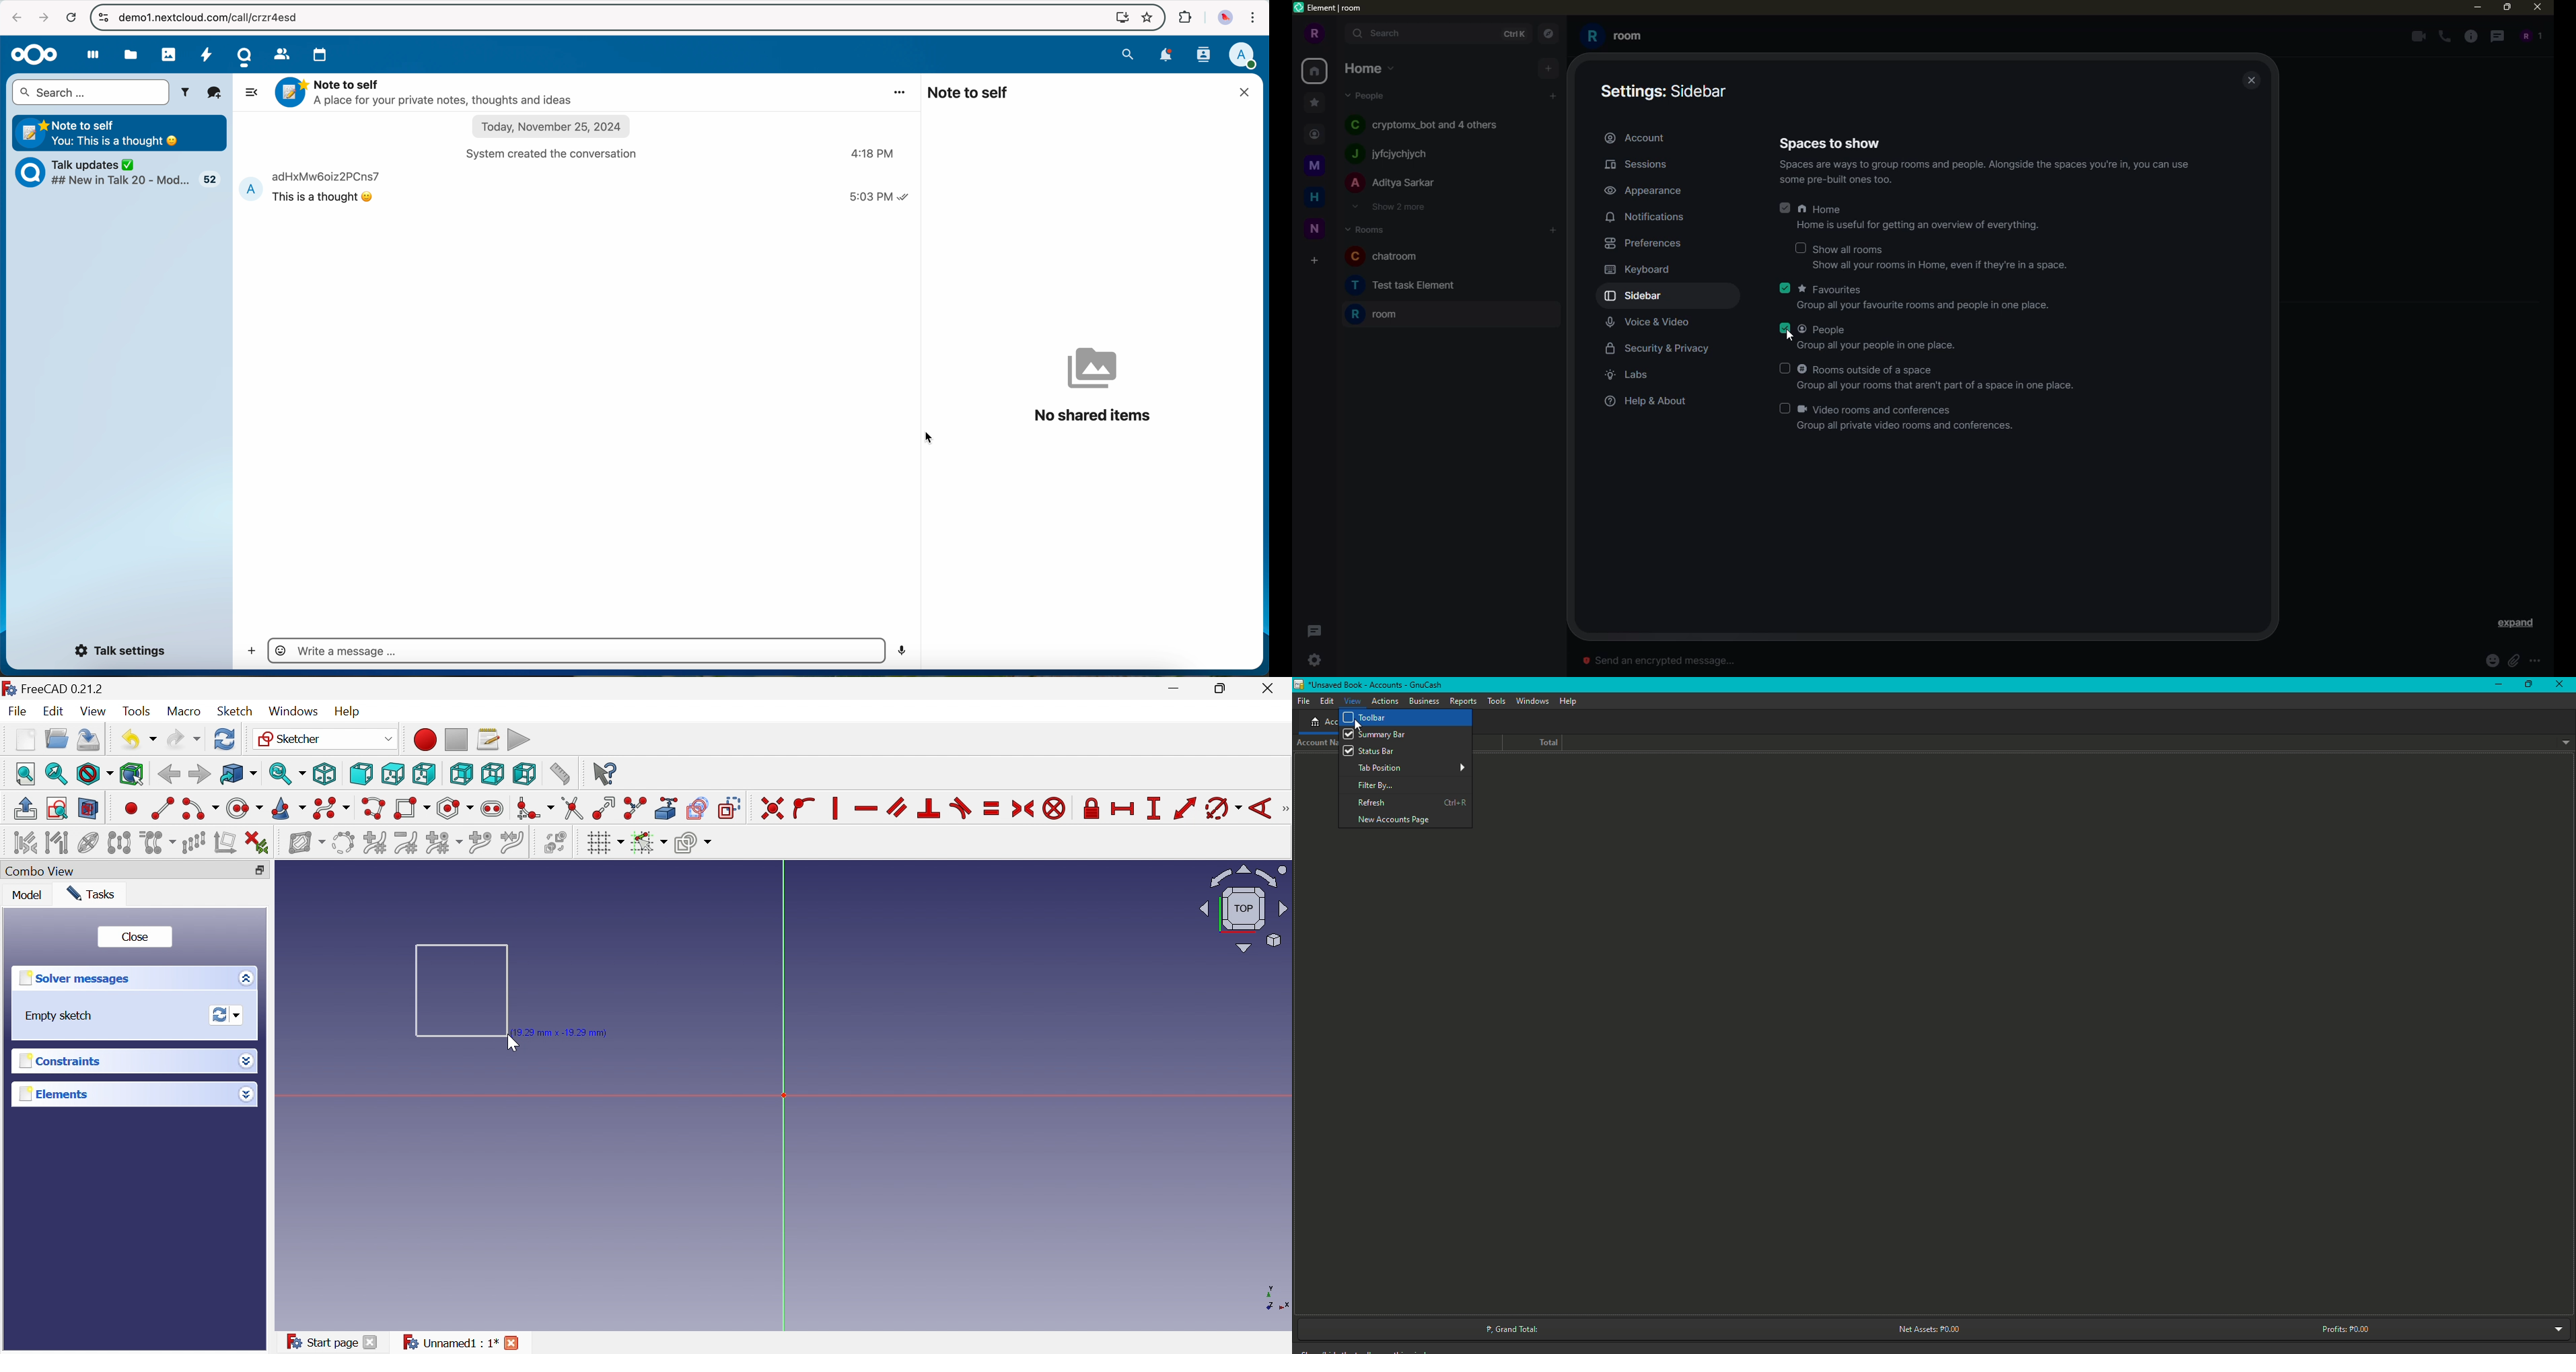 Image resolution: width=2576 pixels, height=1372 pixels. What do you see at coordinates (693, 845) in the screenshot?
I see `Configure rendering` at bounding box center [693, 845].